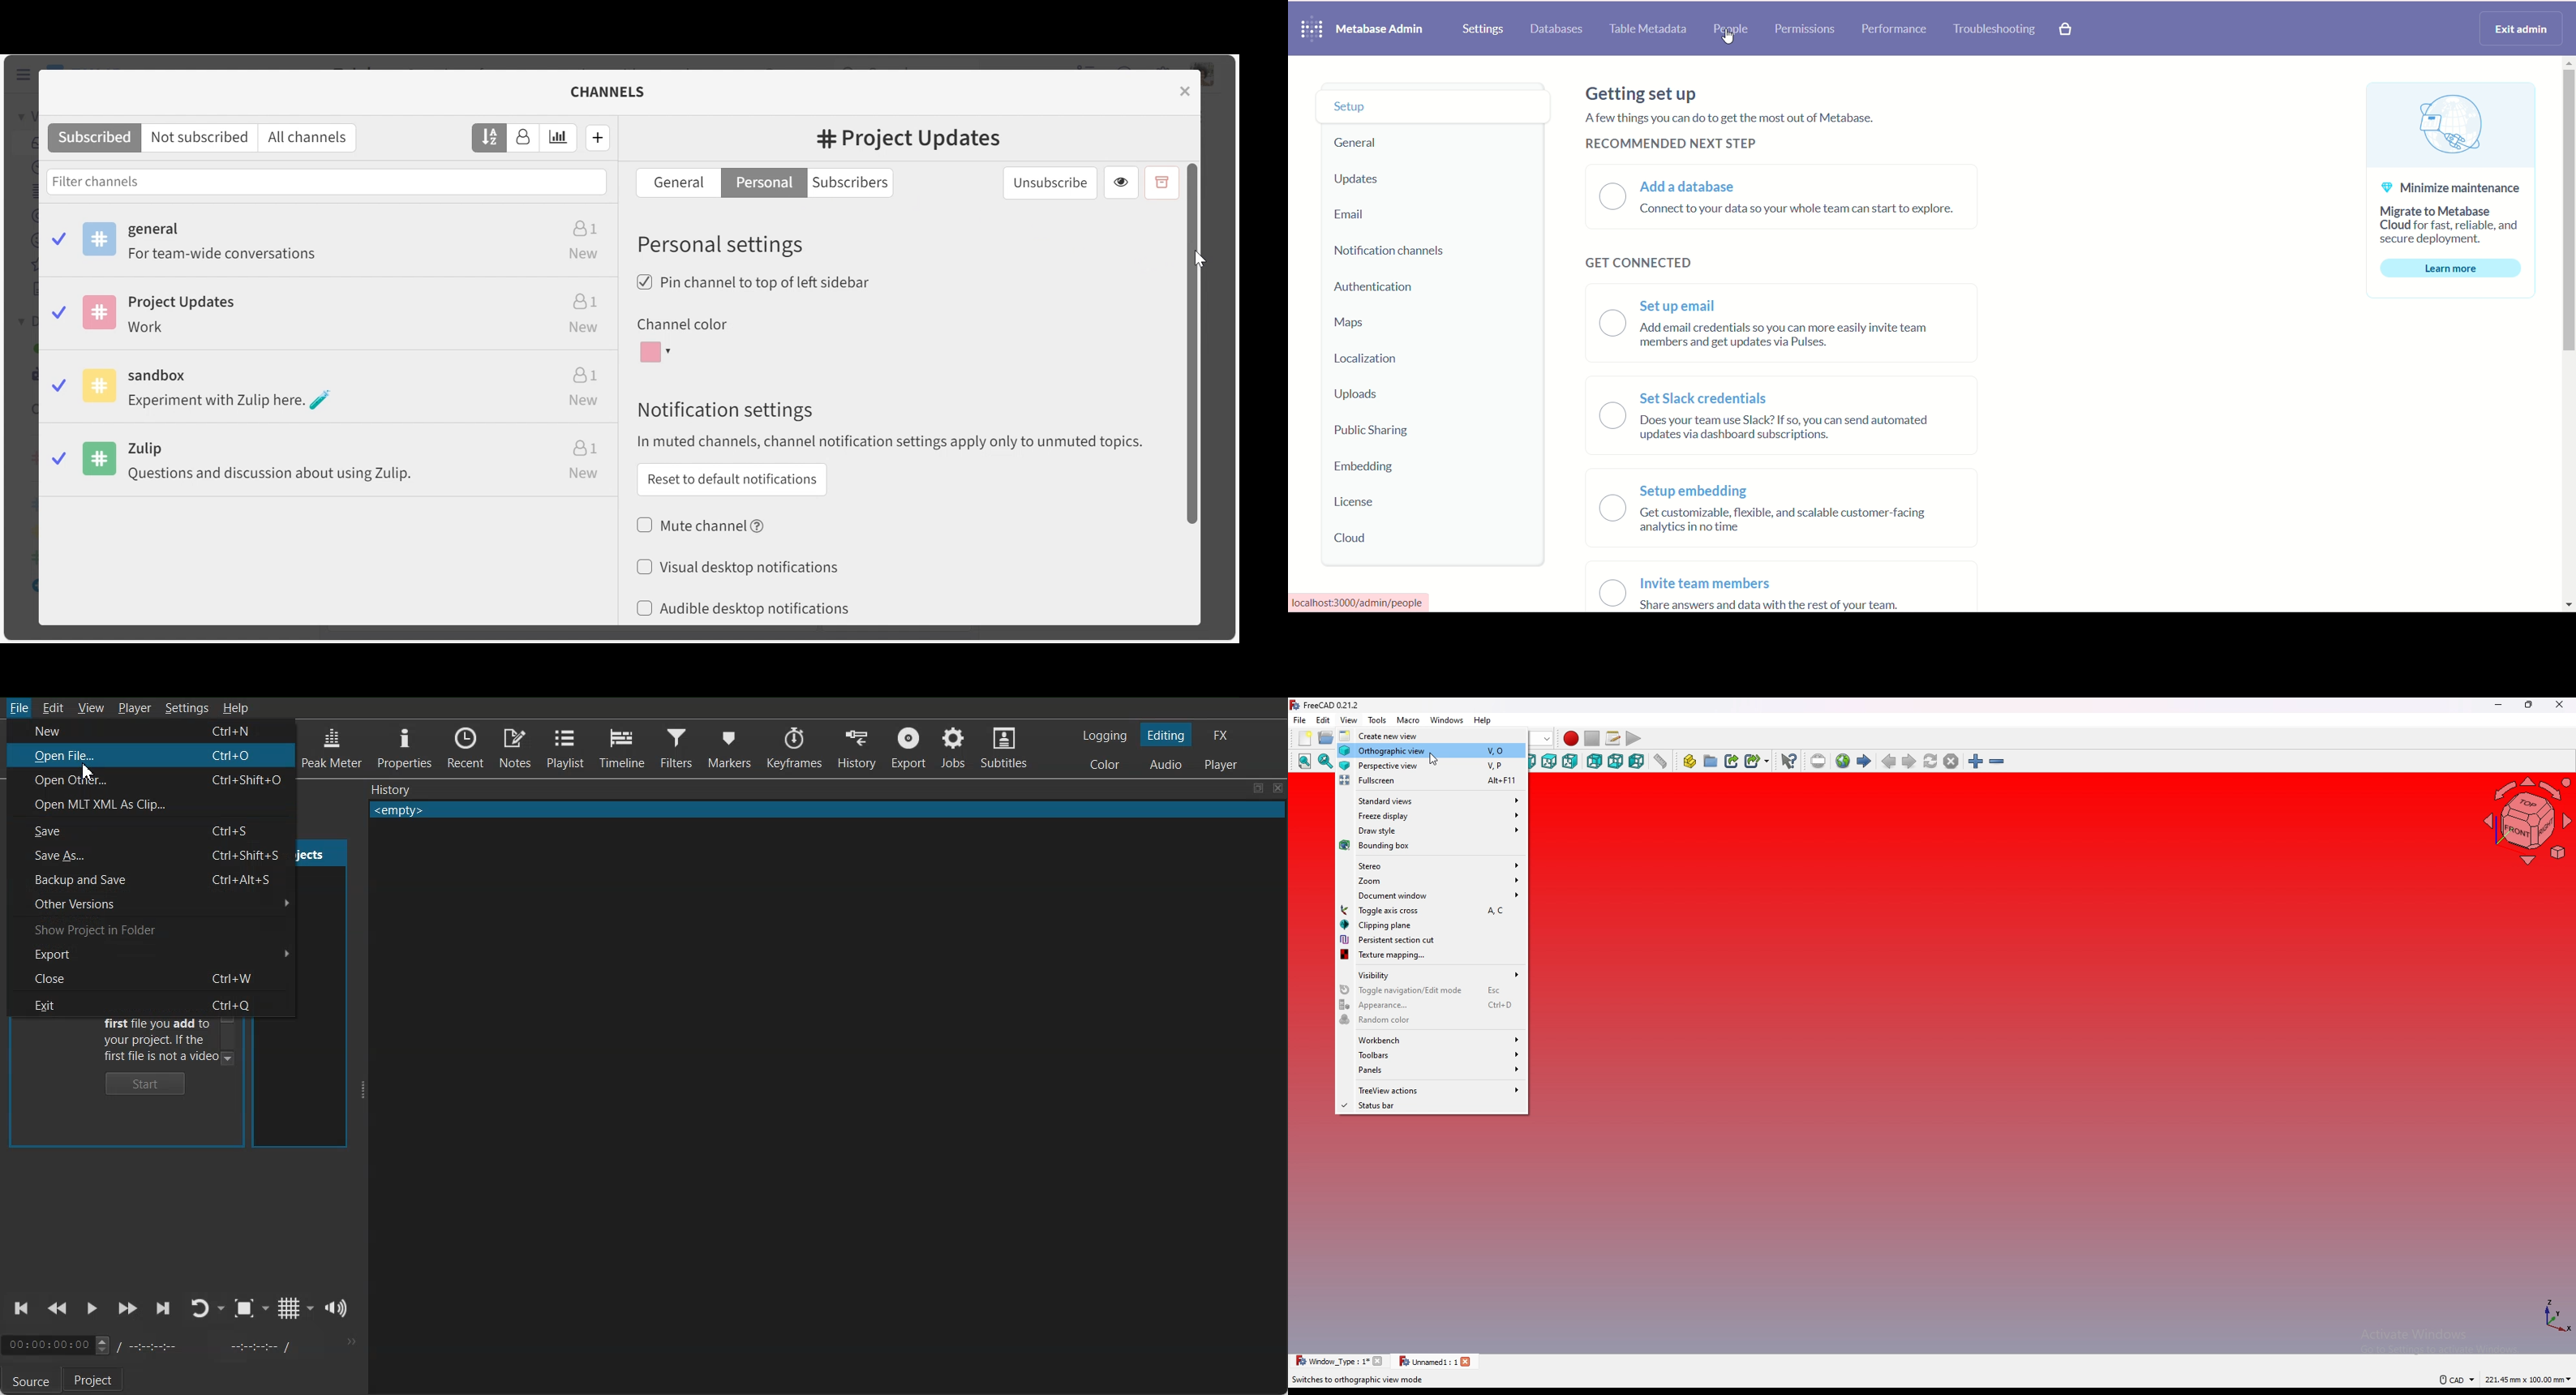  What do you see at coordinates (599, 137) in the screenshot?
I see `Create new channel` at bounding box center [599, 137].